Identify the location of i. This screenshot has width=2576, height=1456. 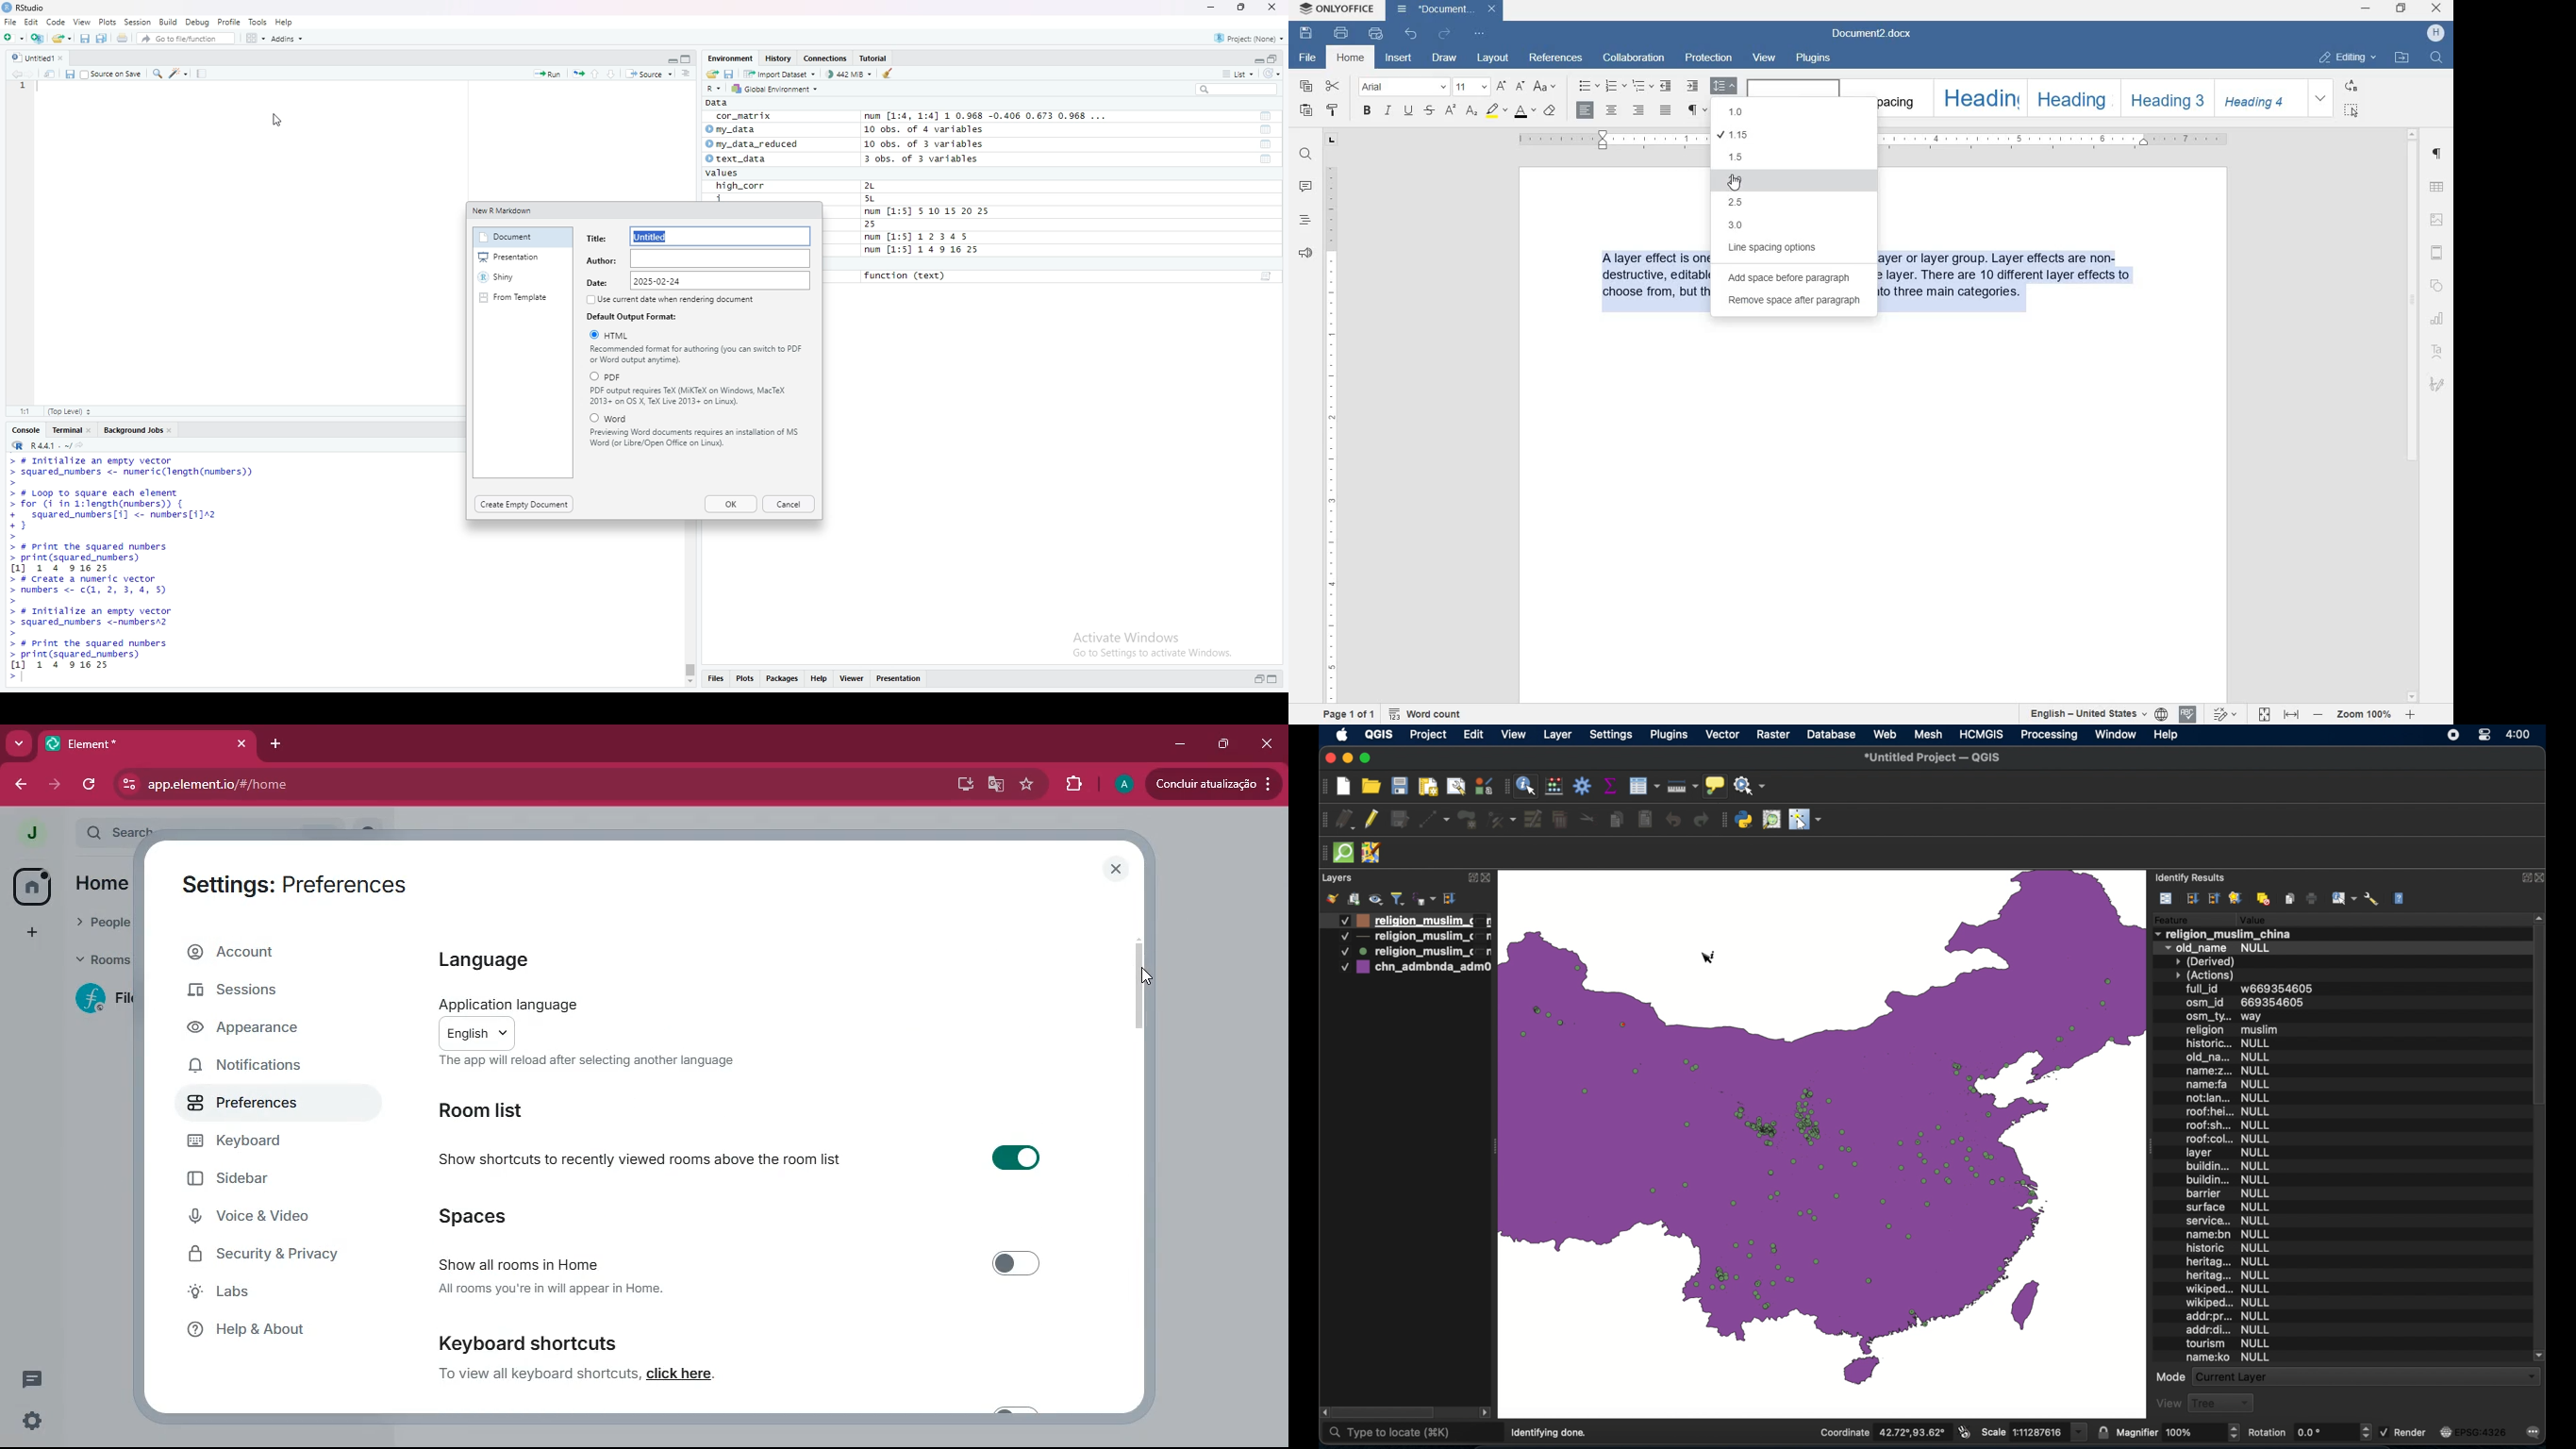
(736, 197).